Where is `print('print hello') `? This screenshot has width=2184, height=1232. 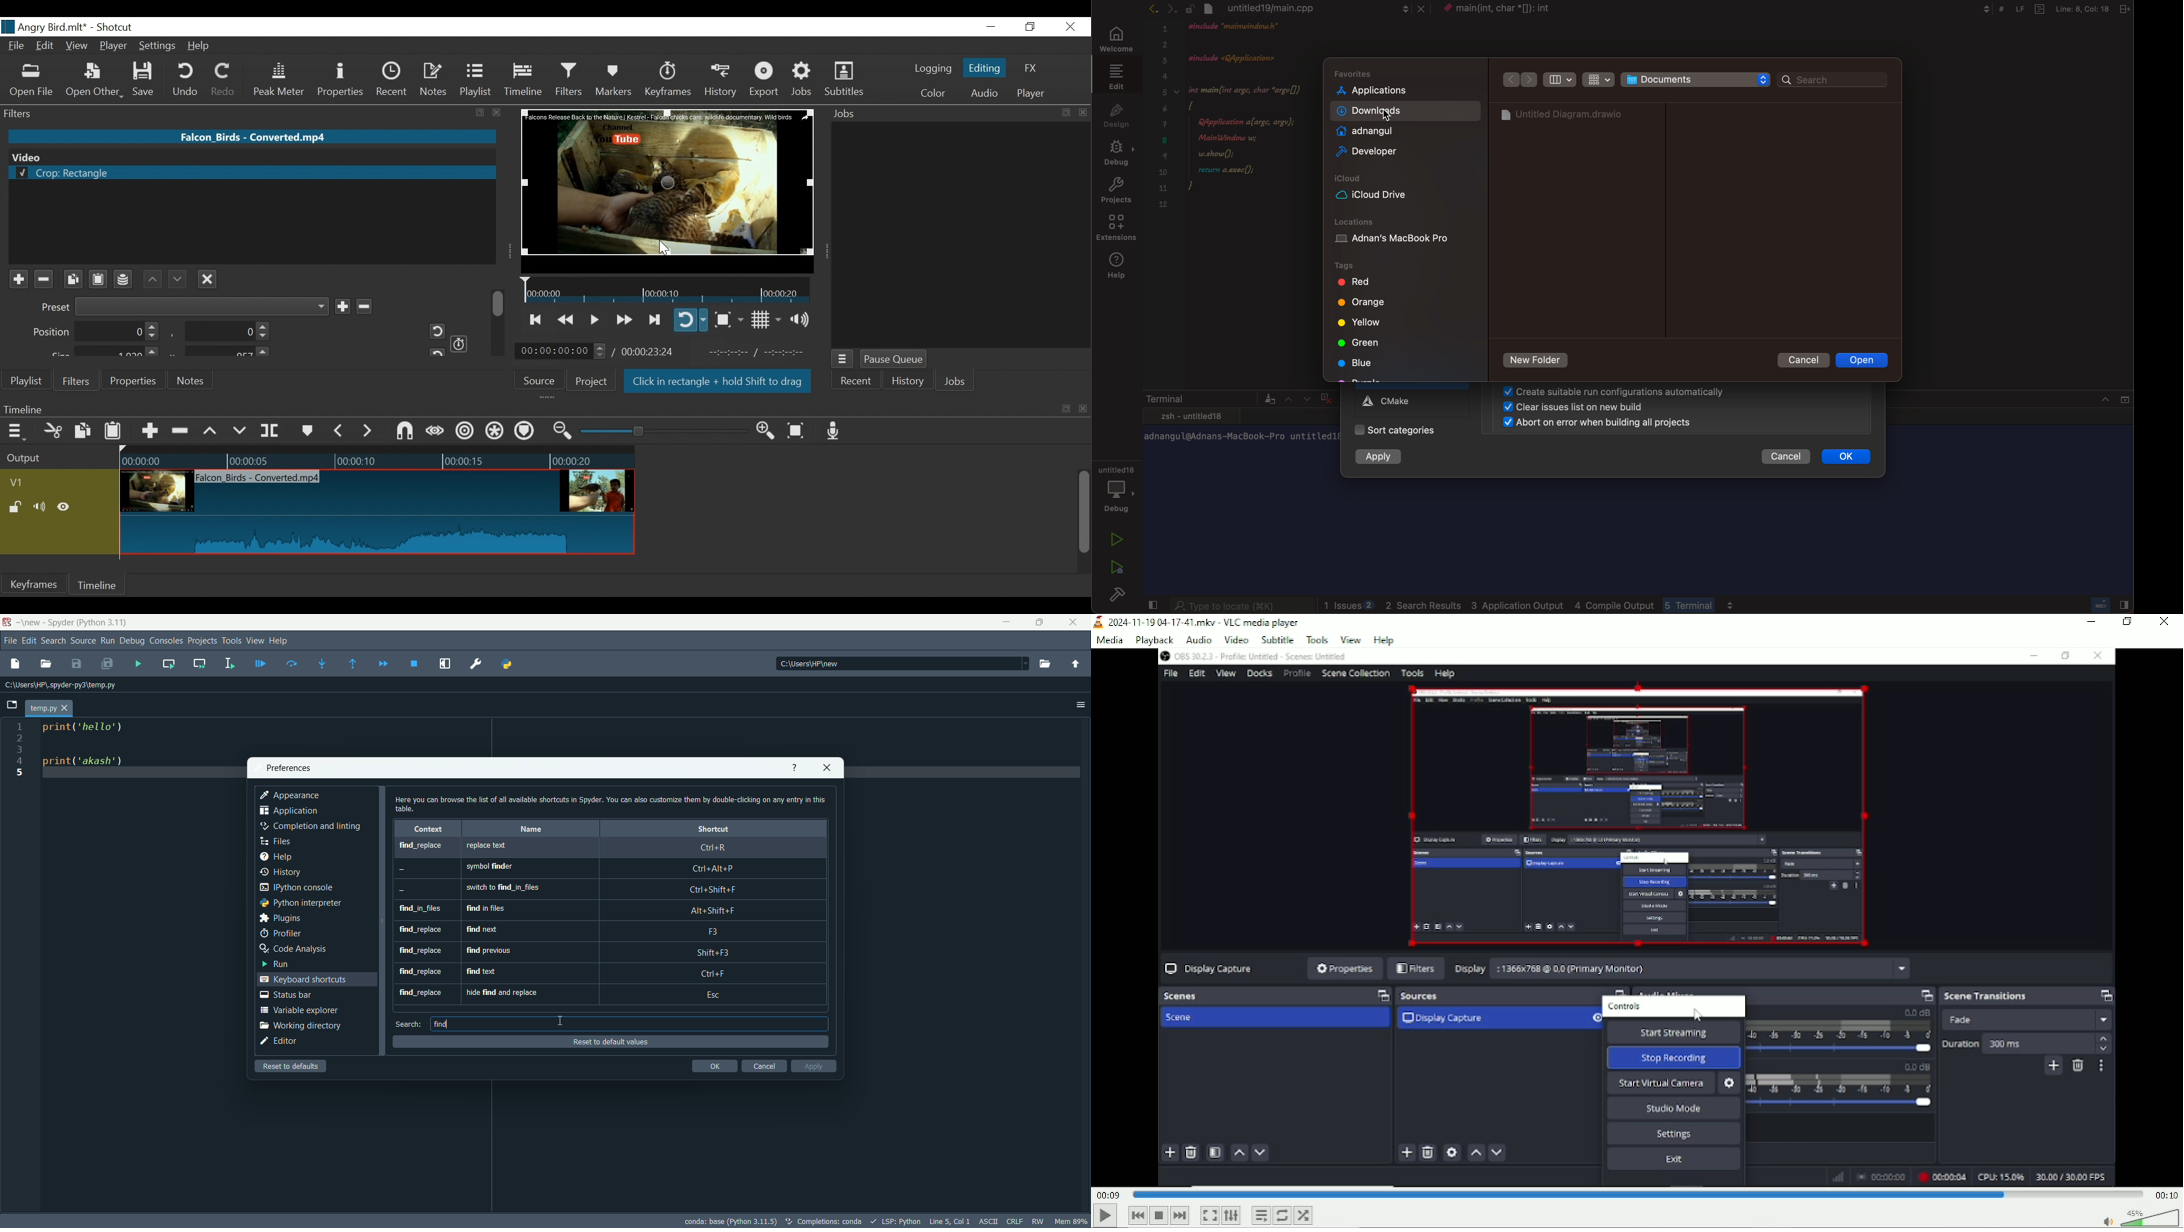 print('print hello')  is located at coordinates (90, 733).